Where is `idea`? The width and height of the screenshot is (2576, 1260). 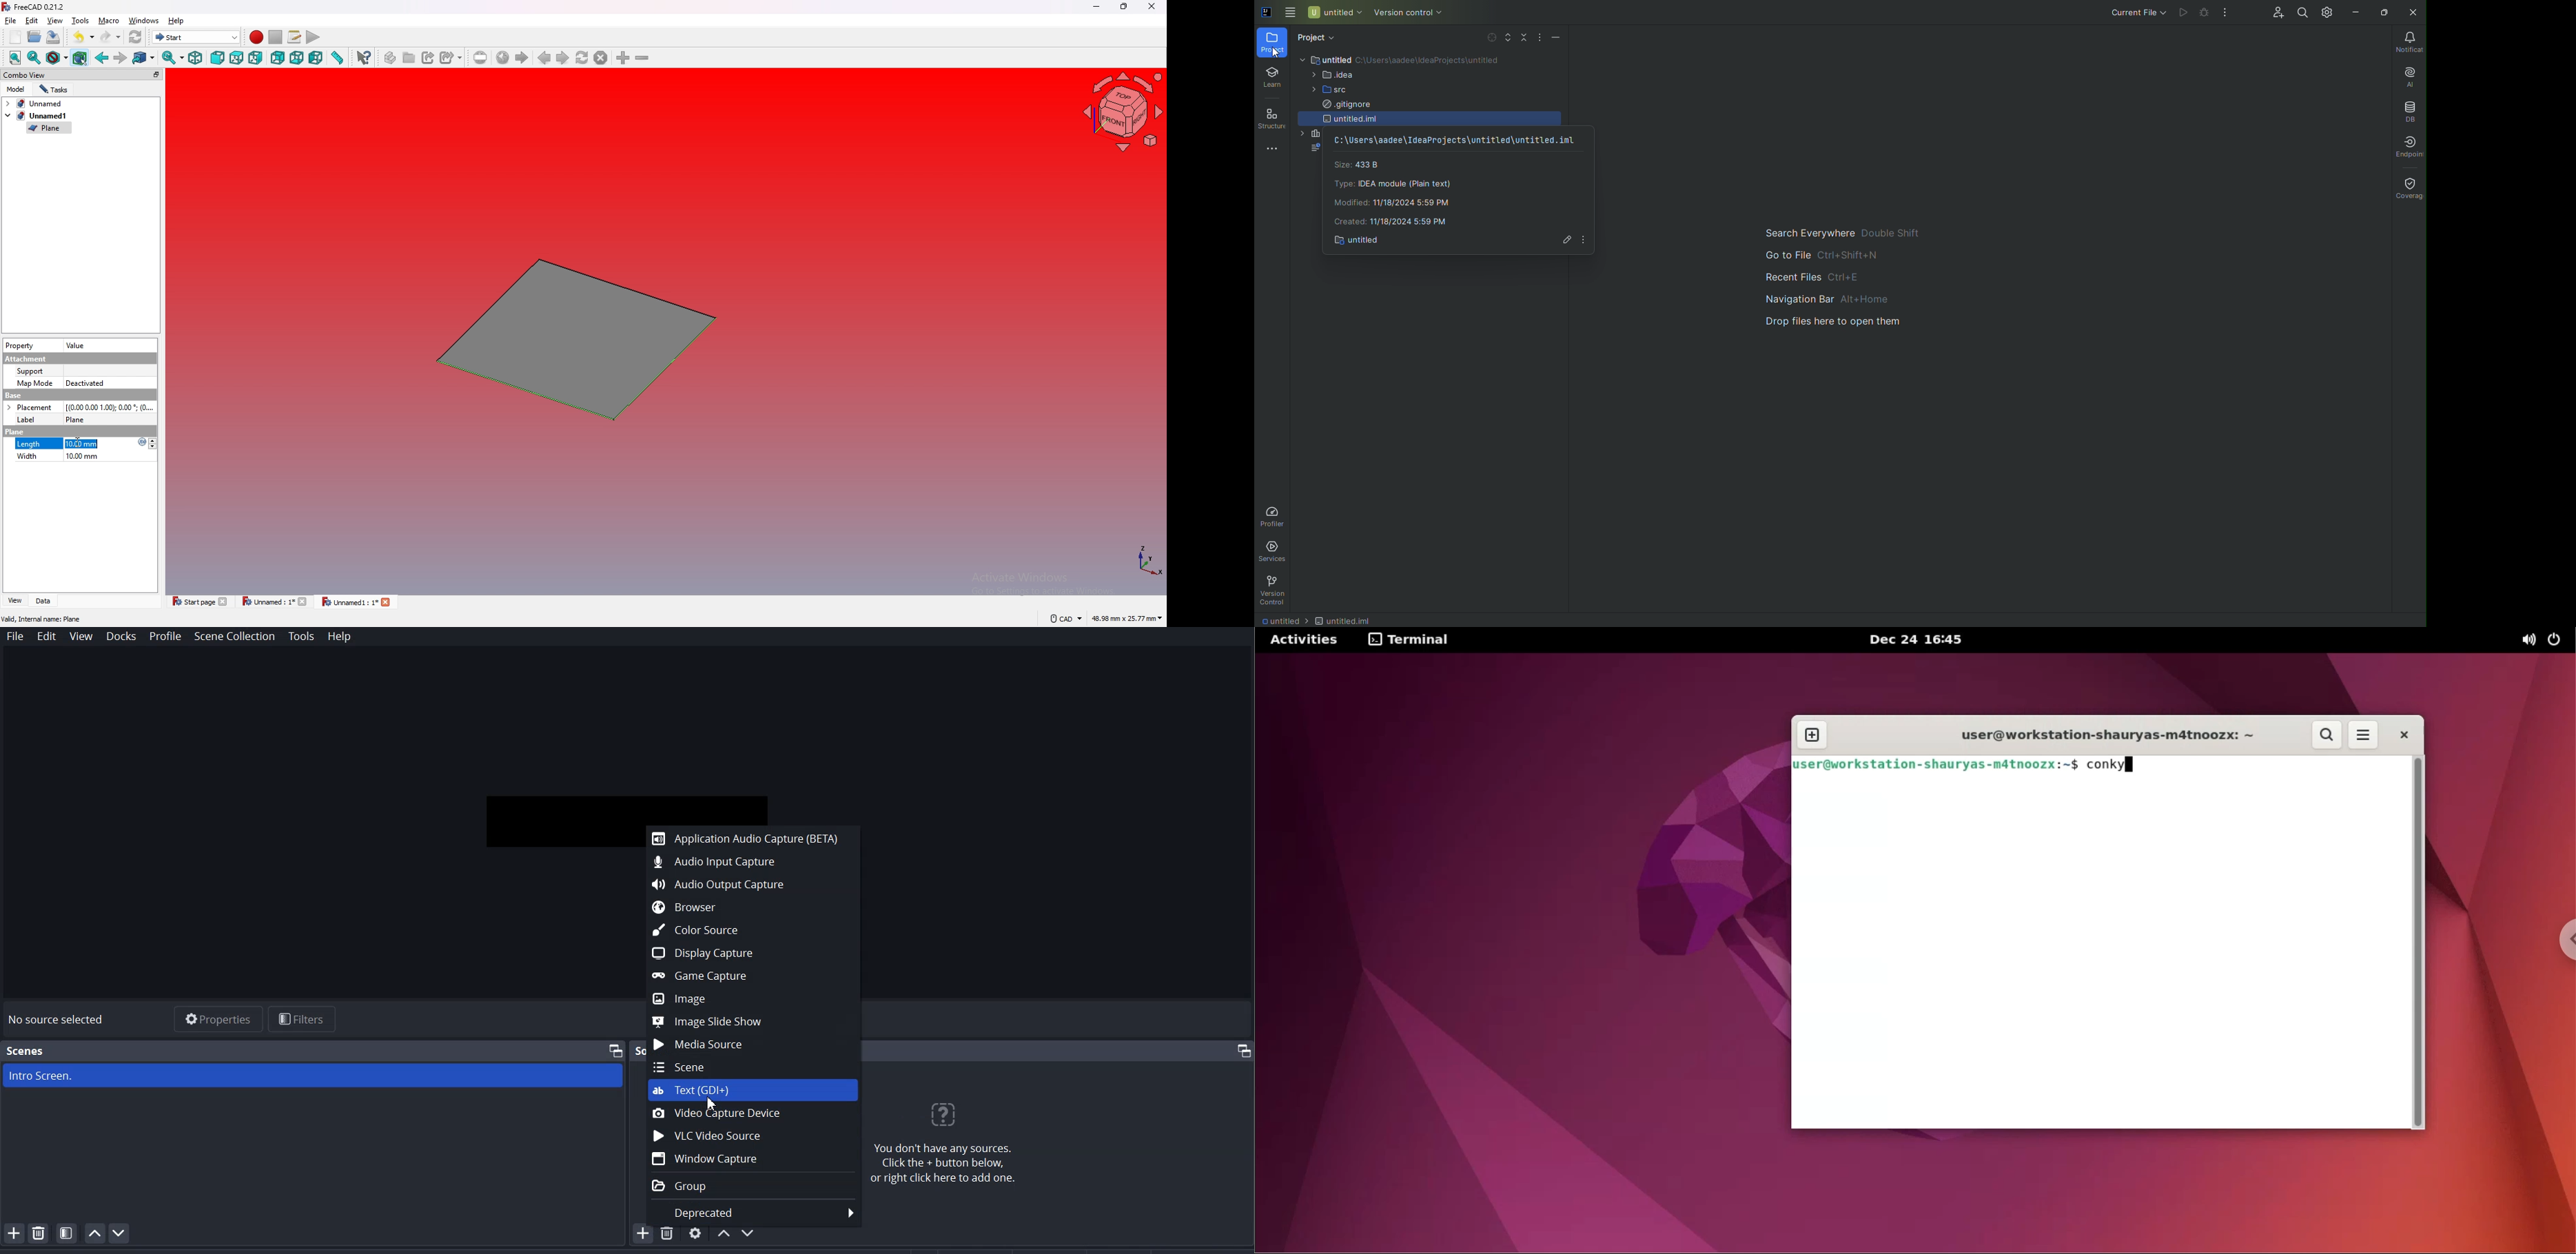
idea is located at coordinates (1330, 78).